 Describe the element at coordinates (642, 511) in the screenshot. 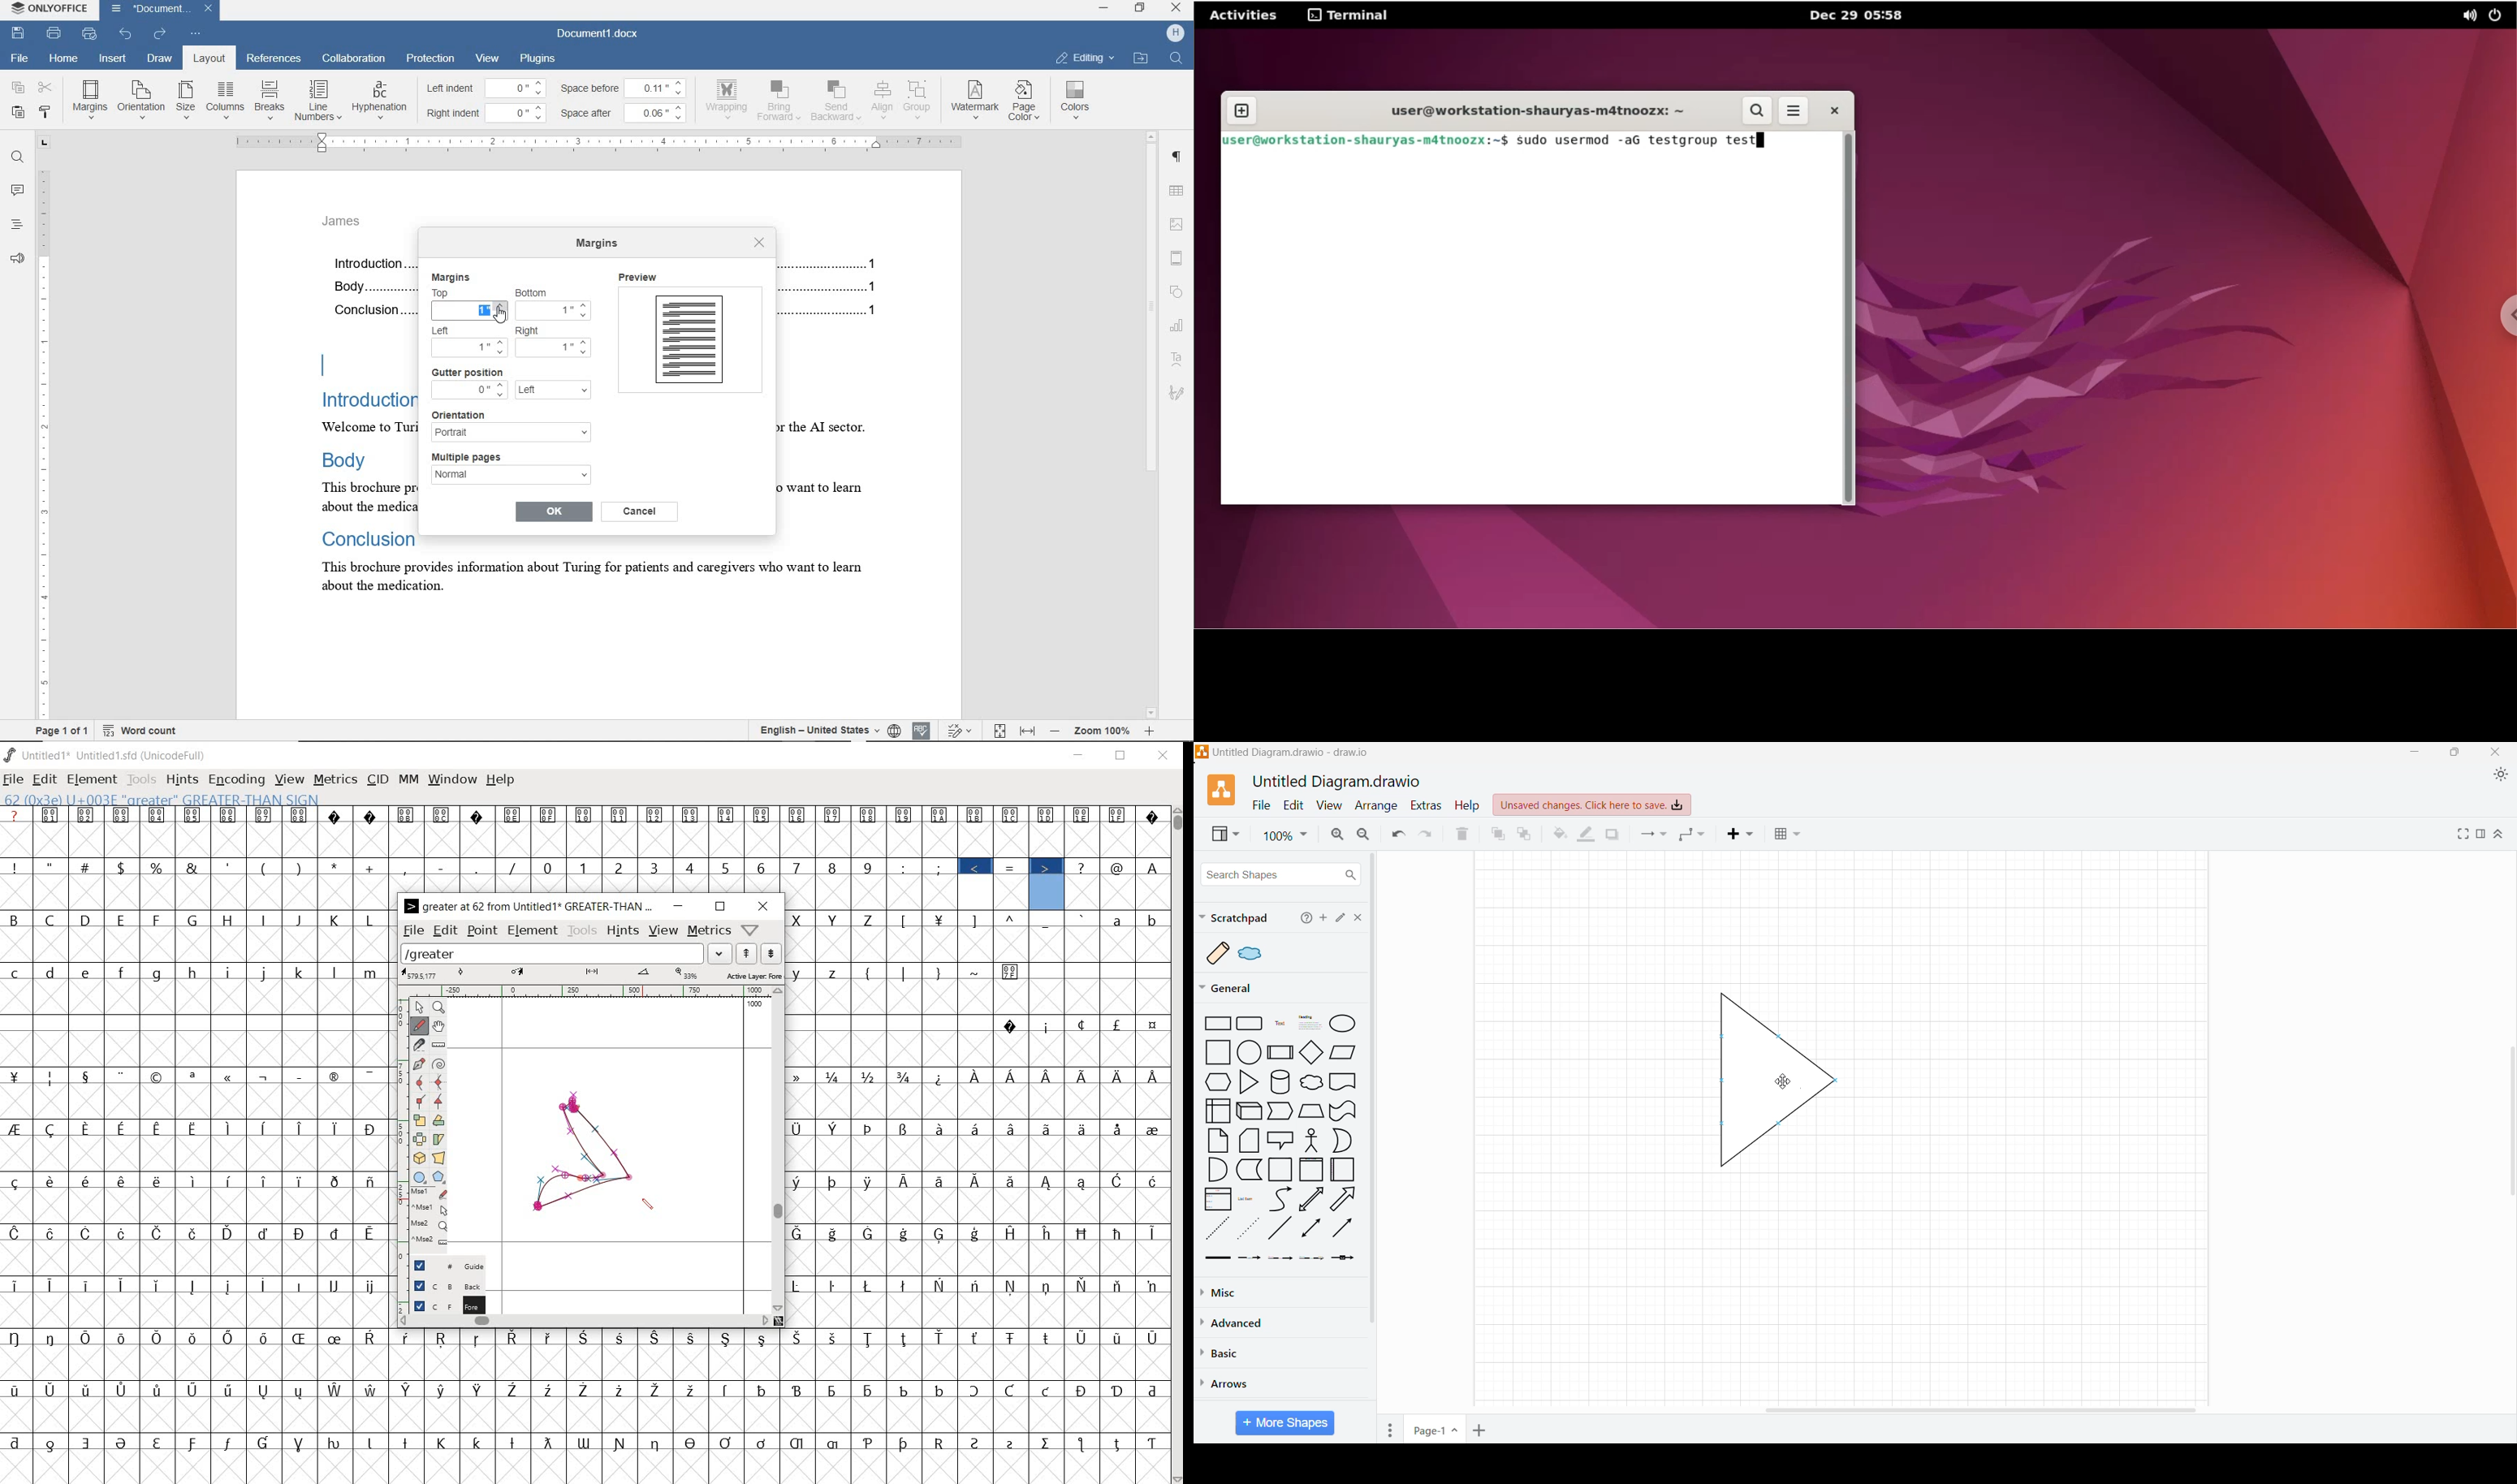

I see `cancel` at that location.